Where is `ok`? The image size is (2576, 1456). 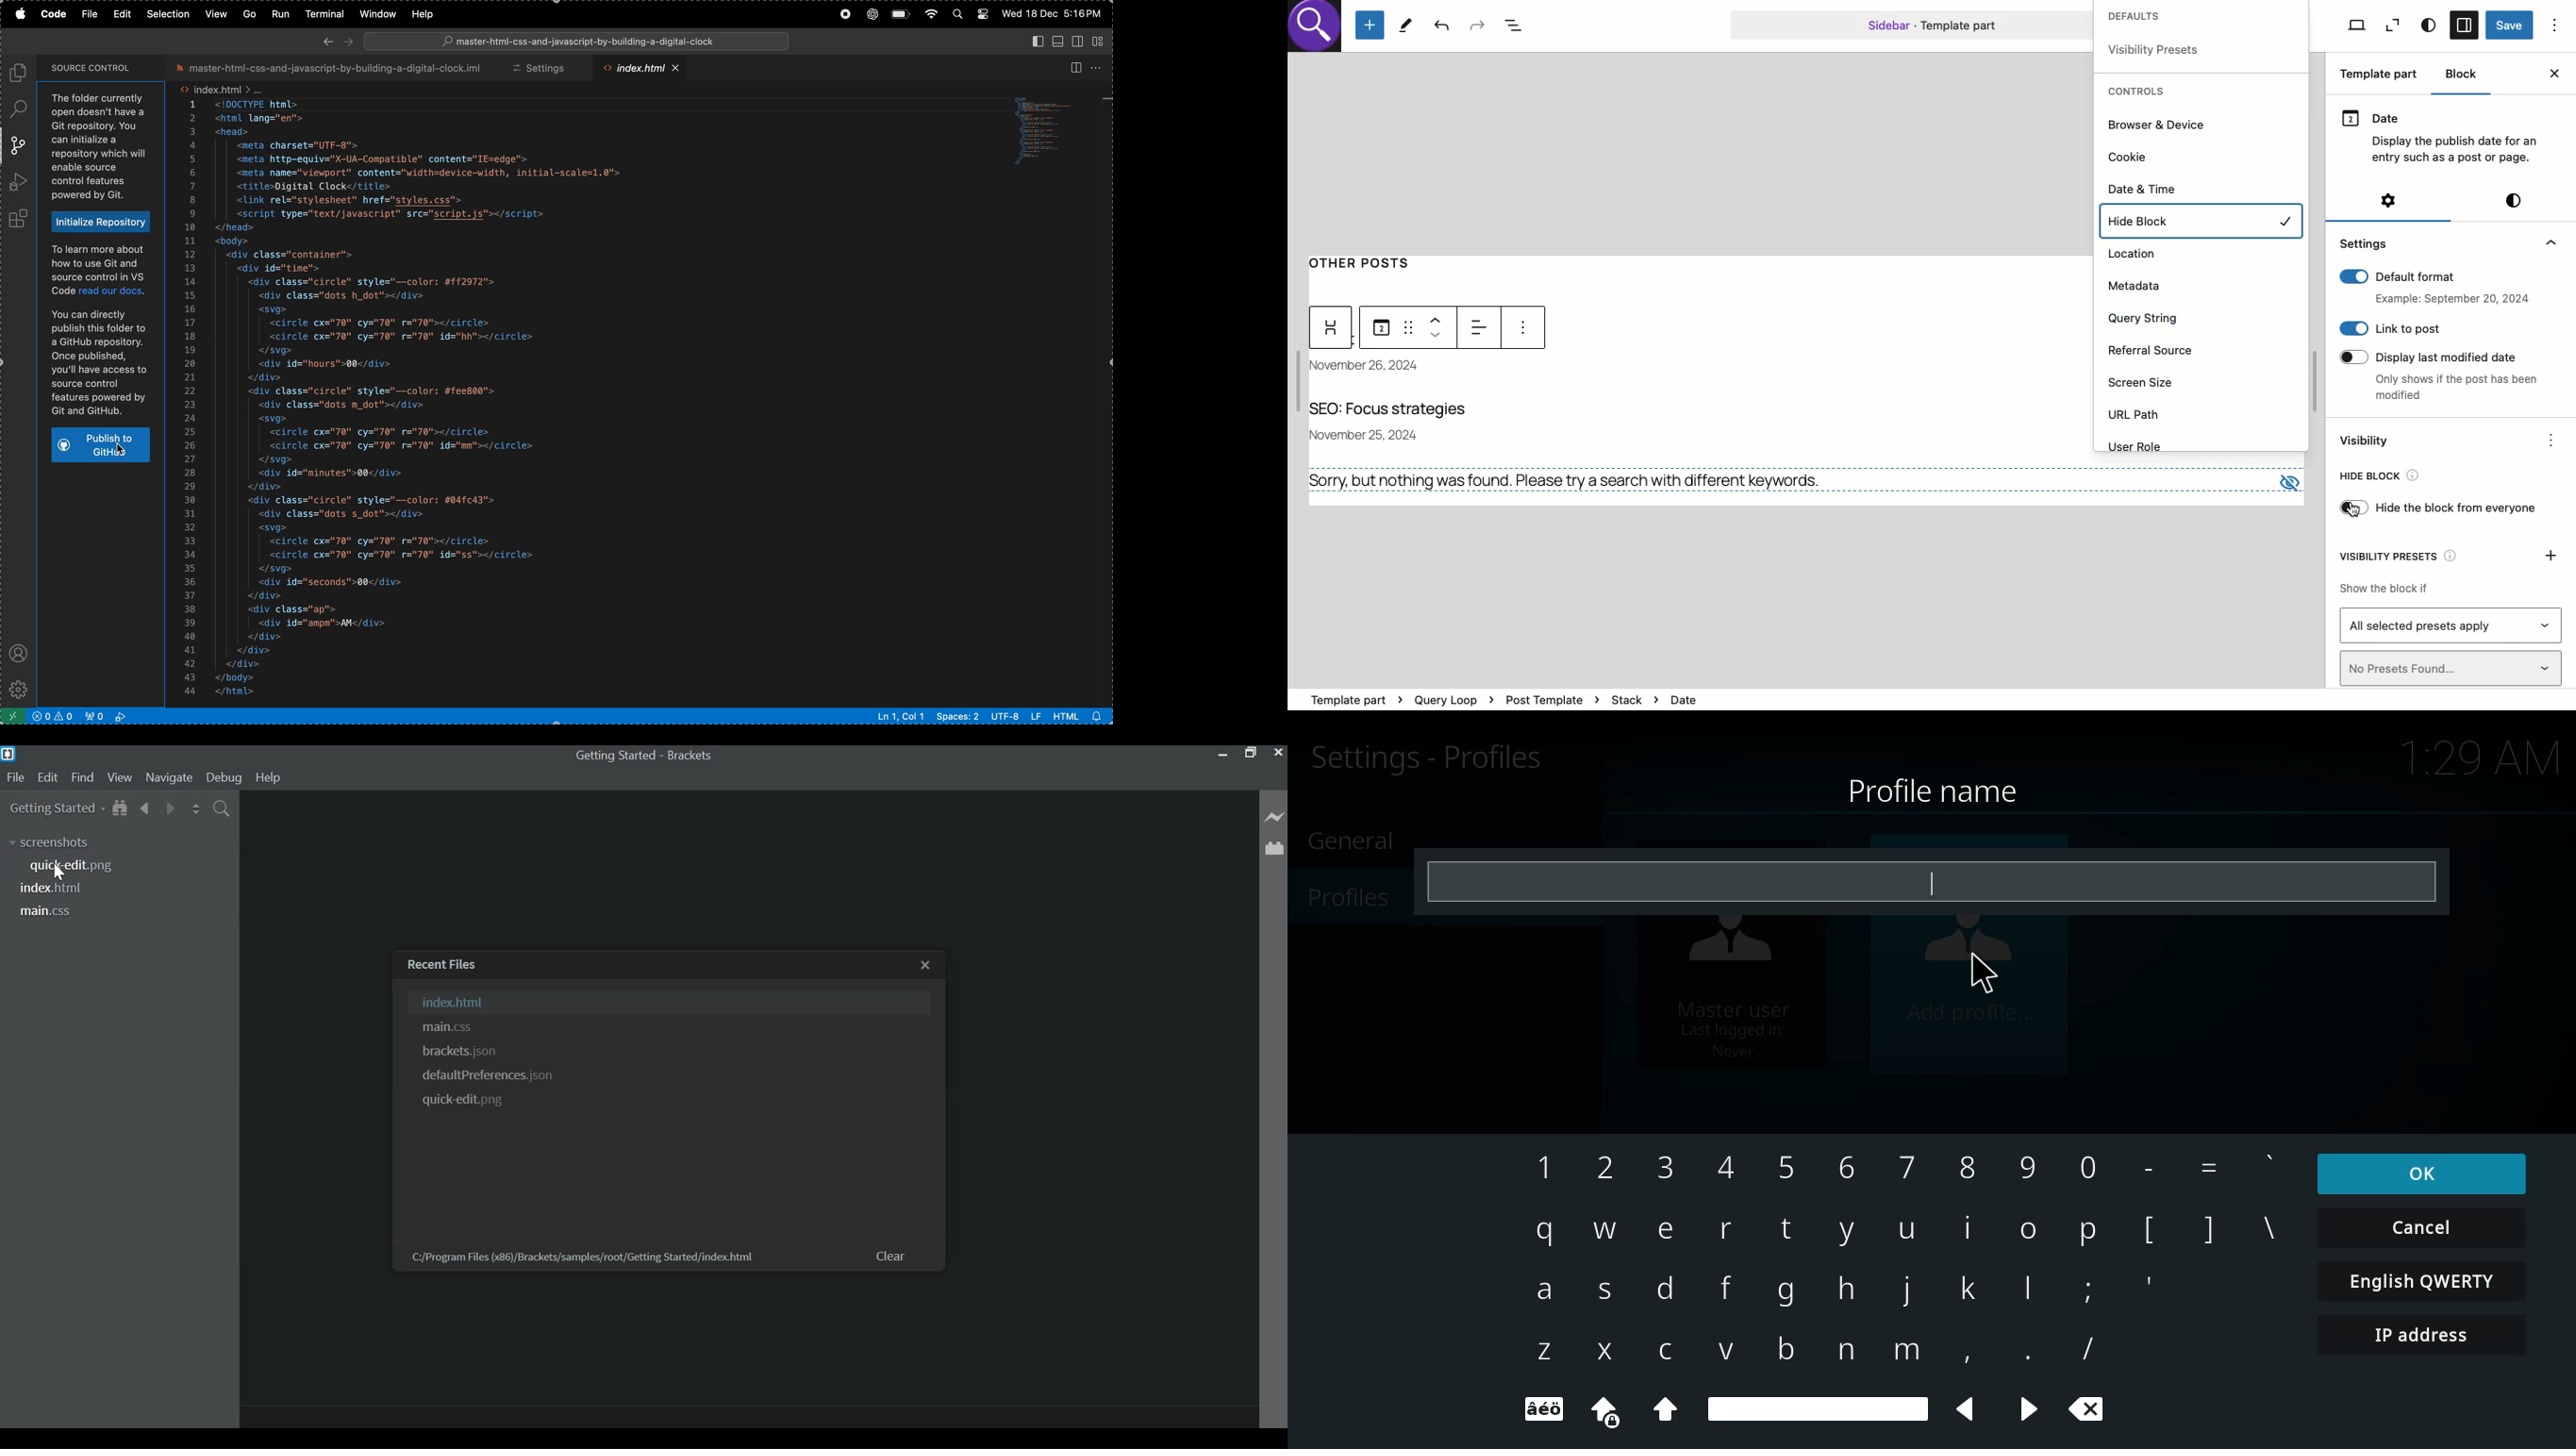
ok is located at coordinates (2420, 1174).